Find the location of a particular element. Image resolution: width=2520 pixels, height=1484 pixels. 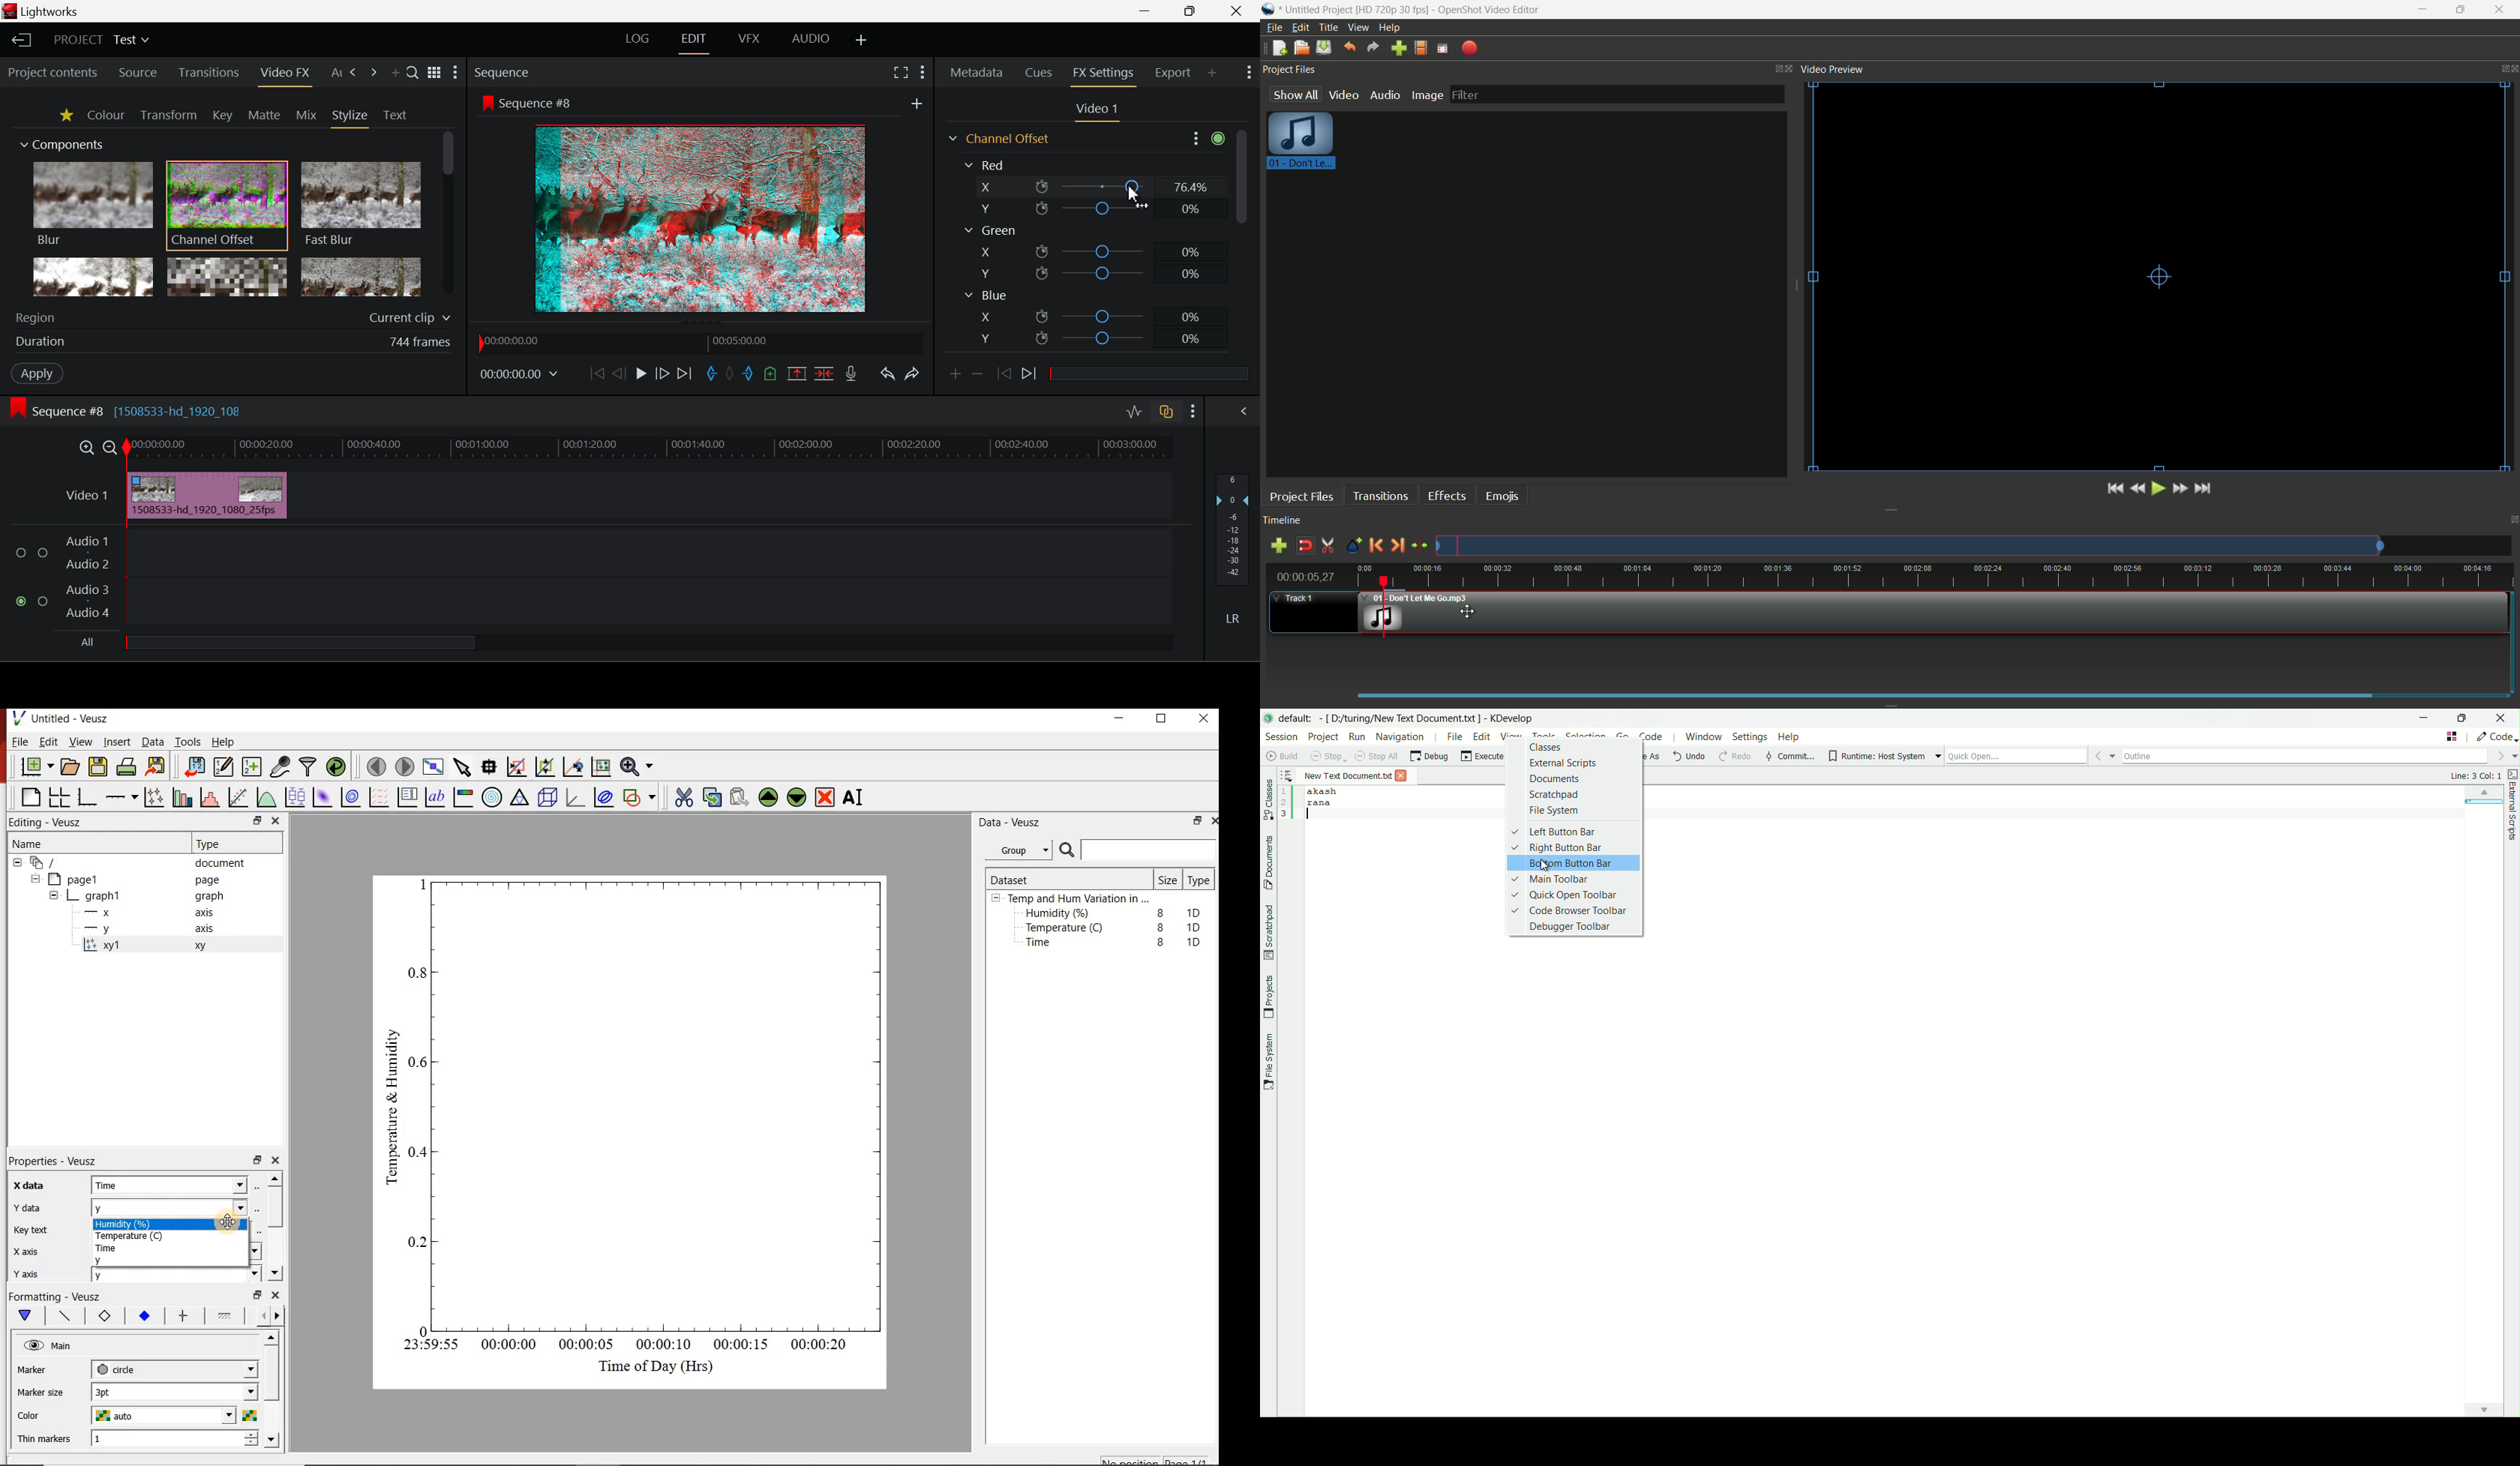

y axis dropdown is located at coordinates (234, 1277).